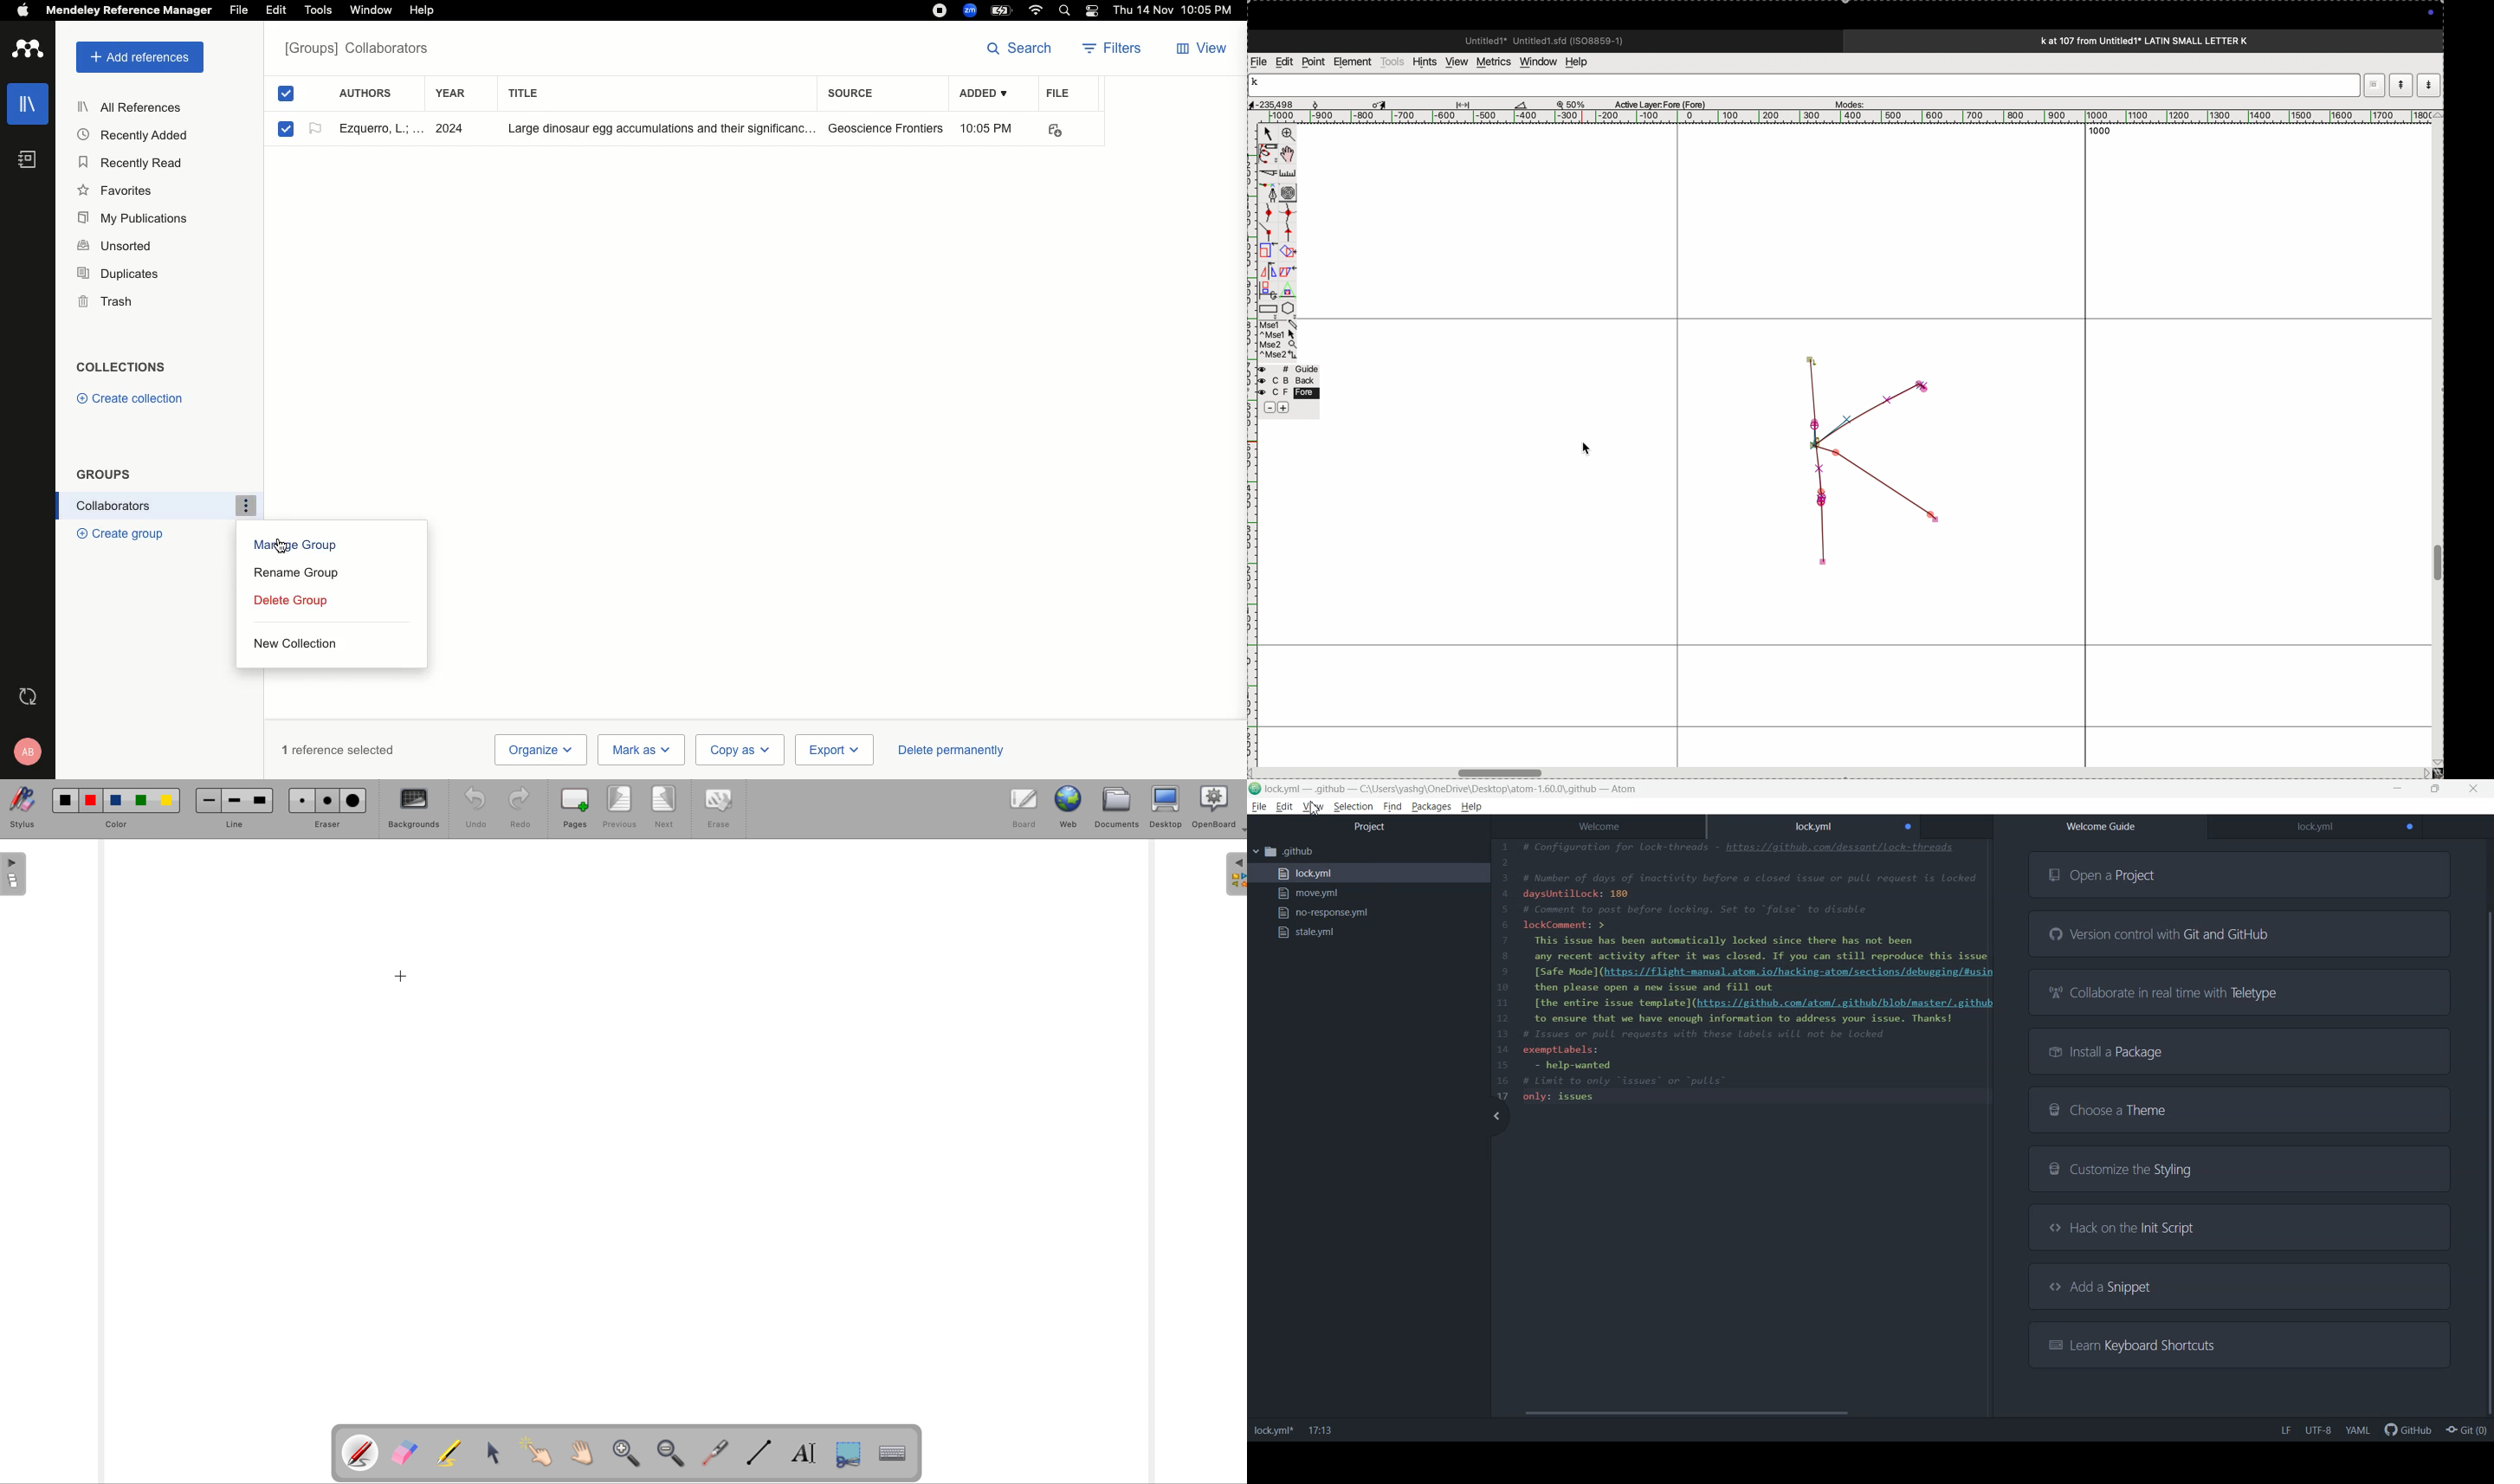 The image size is (2520, 1484). Describe the element at coordinates (1496, 1116) in the screenshot. I see `Vertical drag handle` at that location.